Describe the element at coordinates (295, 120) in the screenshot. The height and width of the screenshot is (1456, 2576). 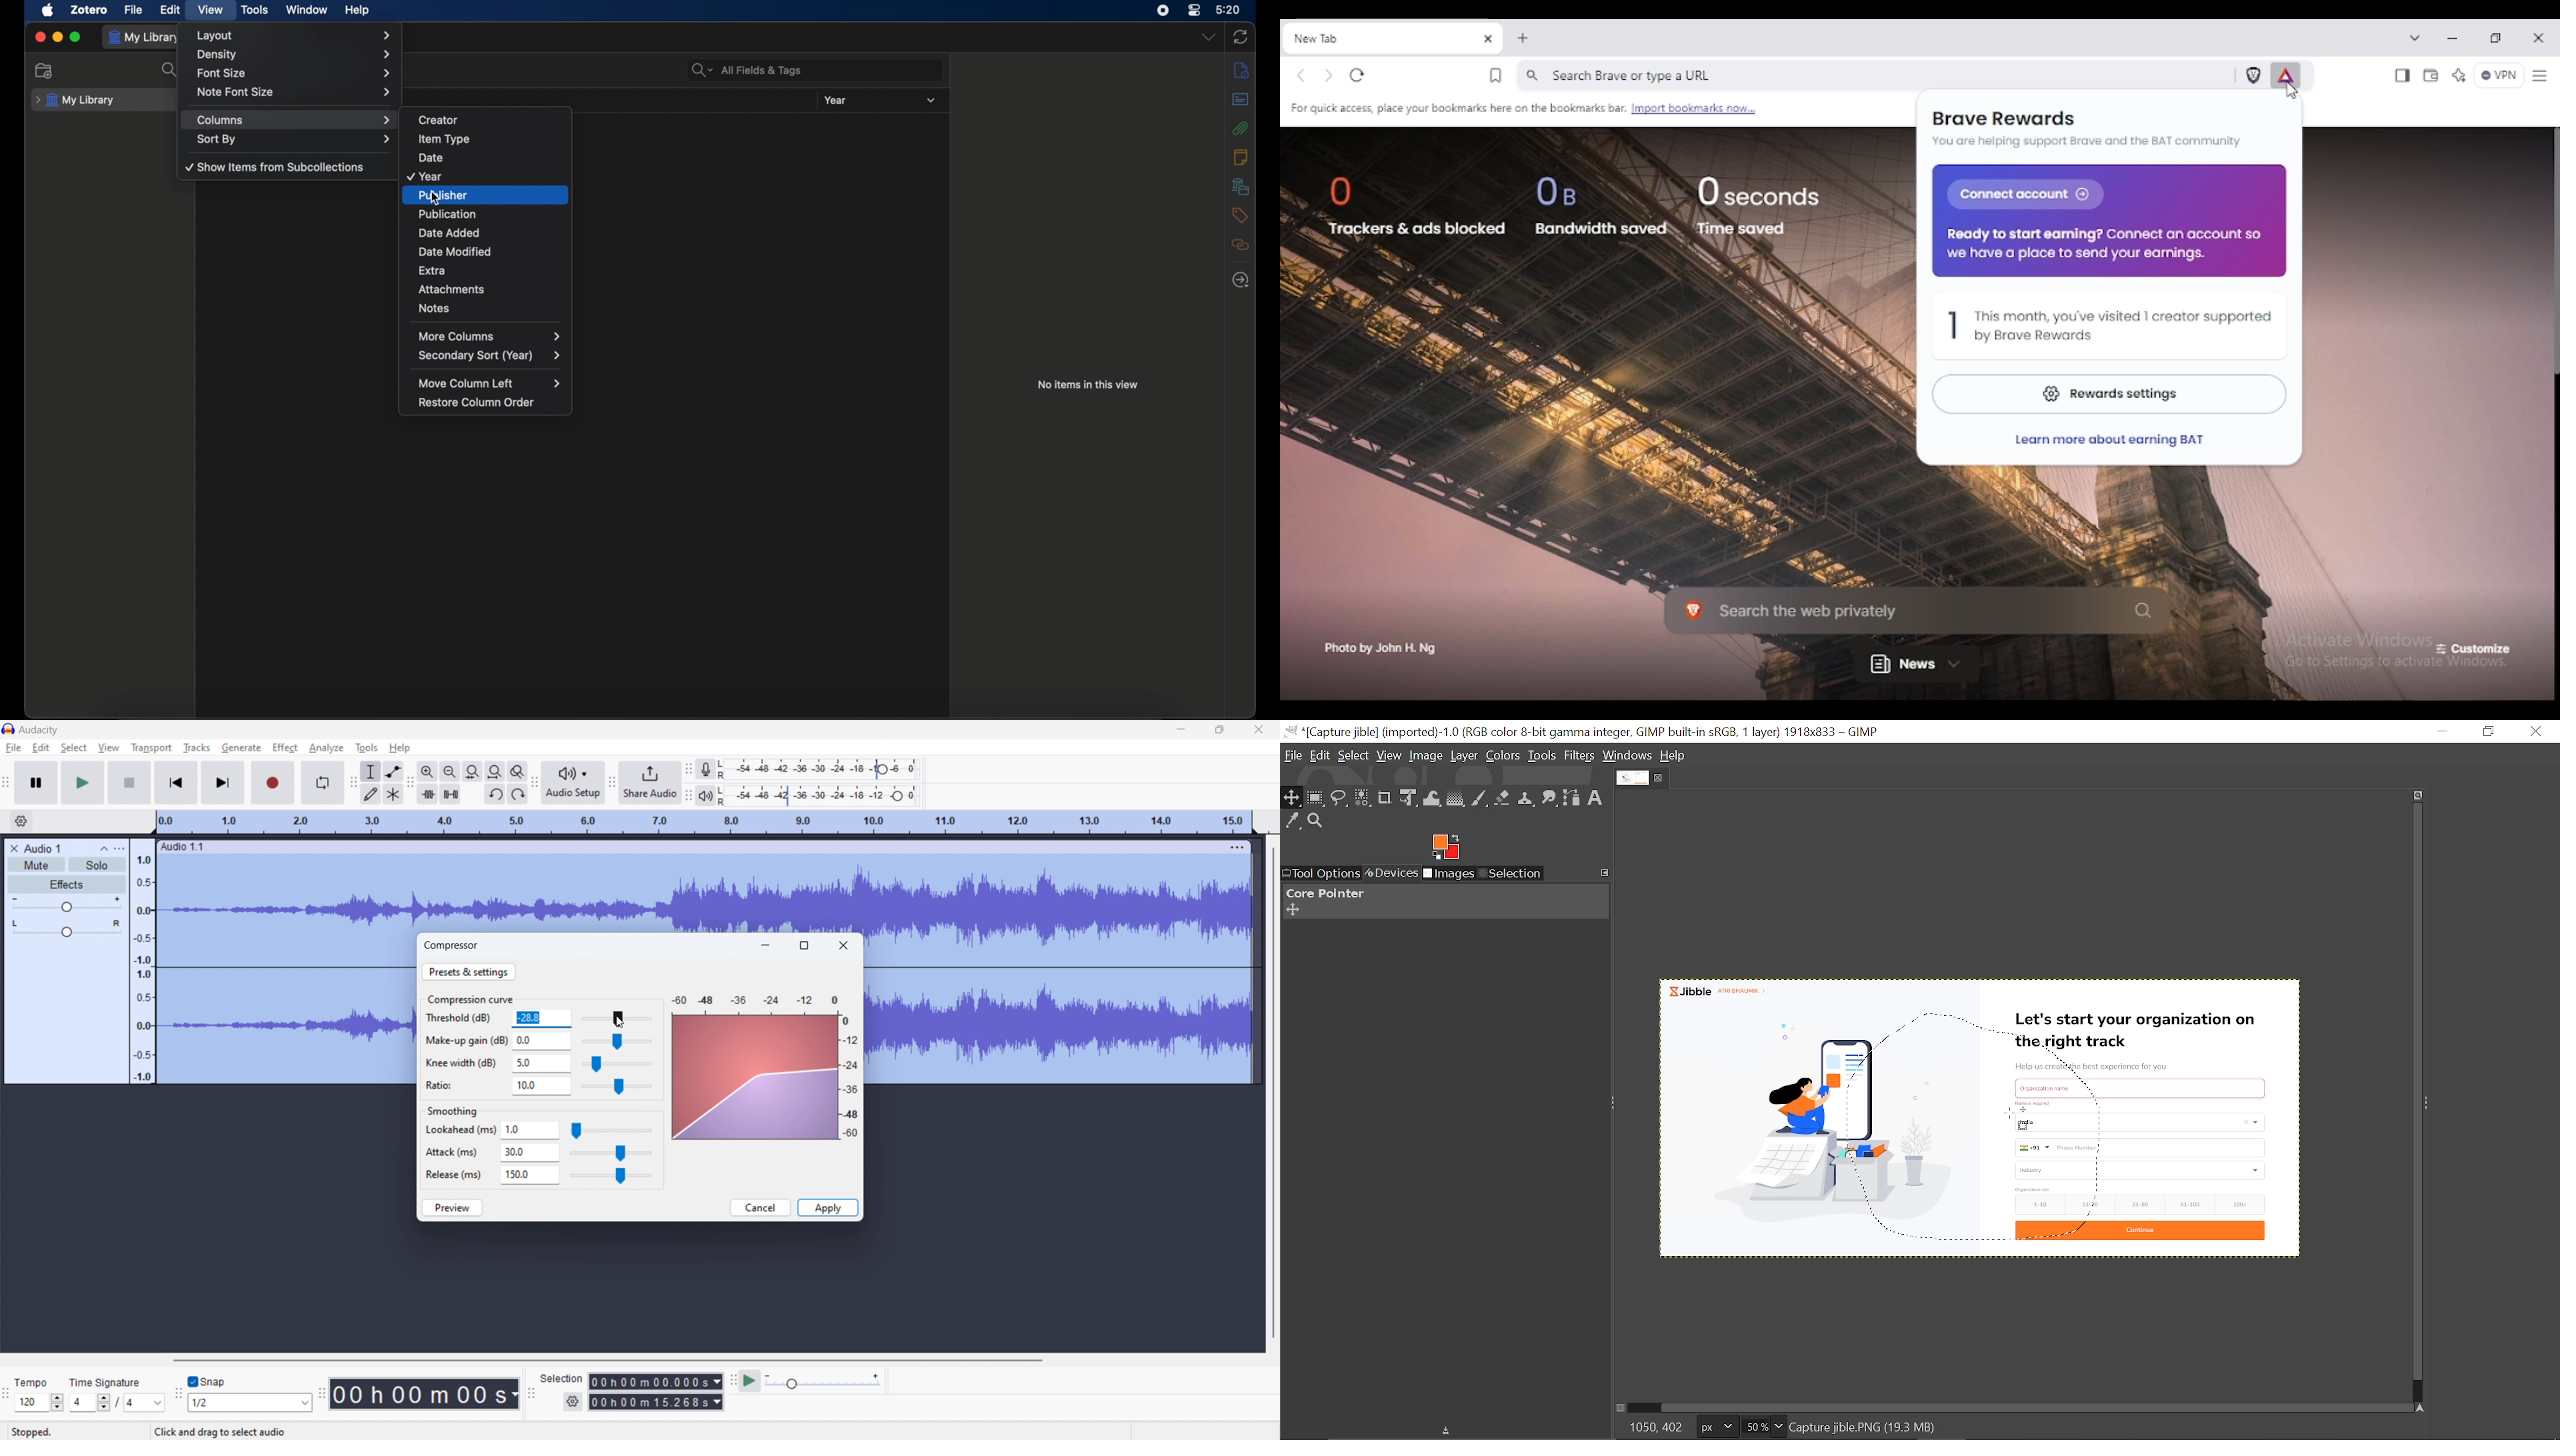
I see `columns` at that location.